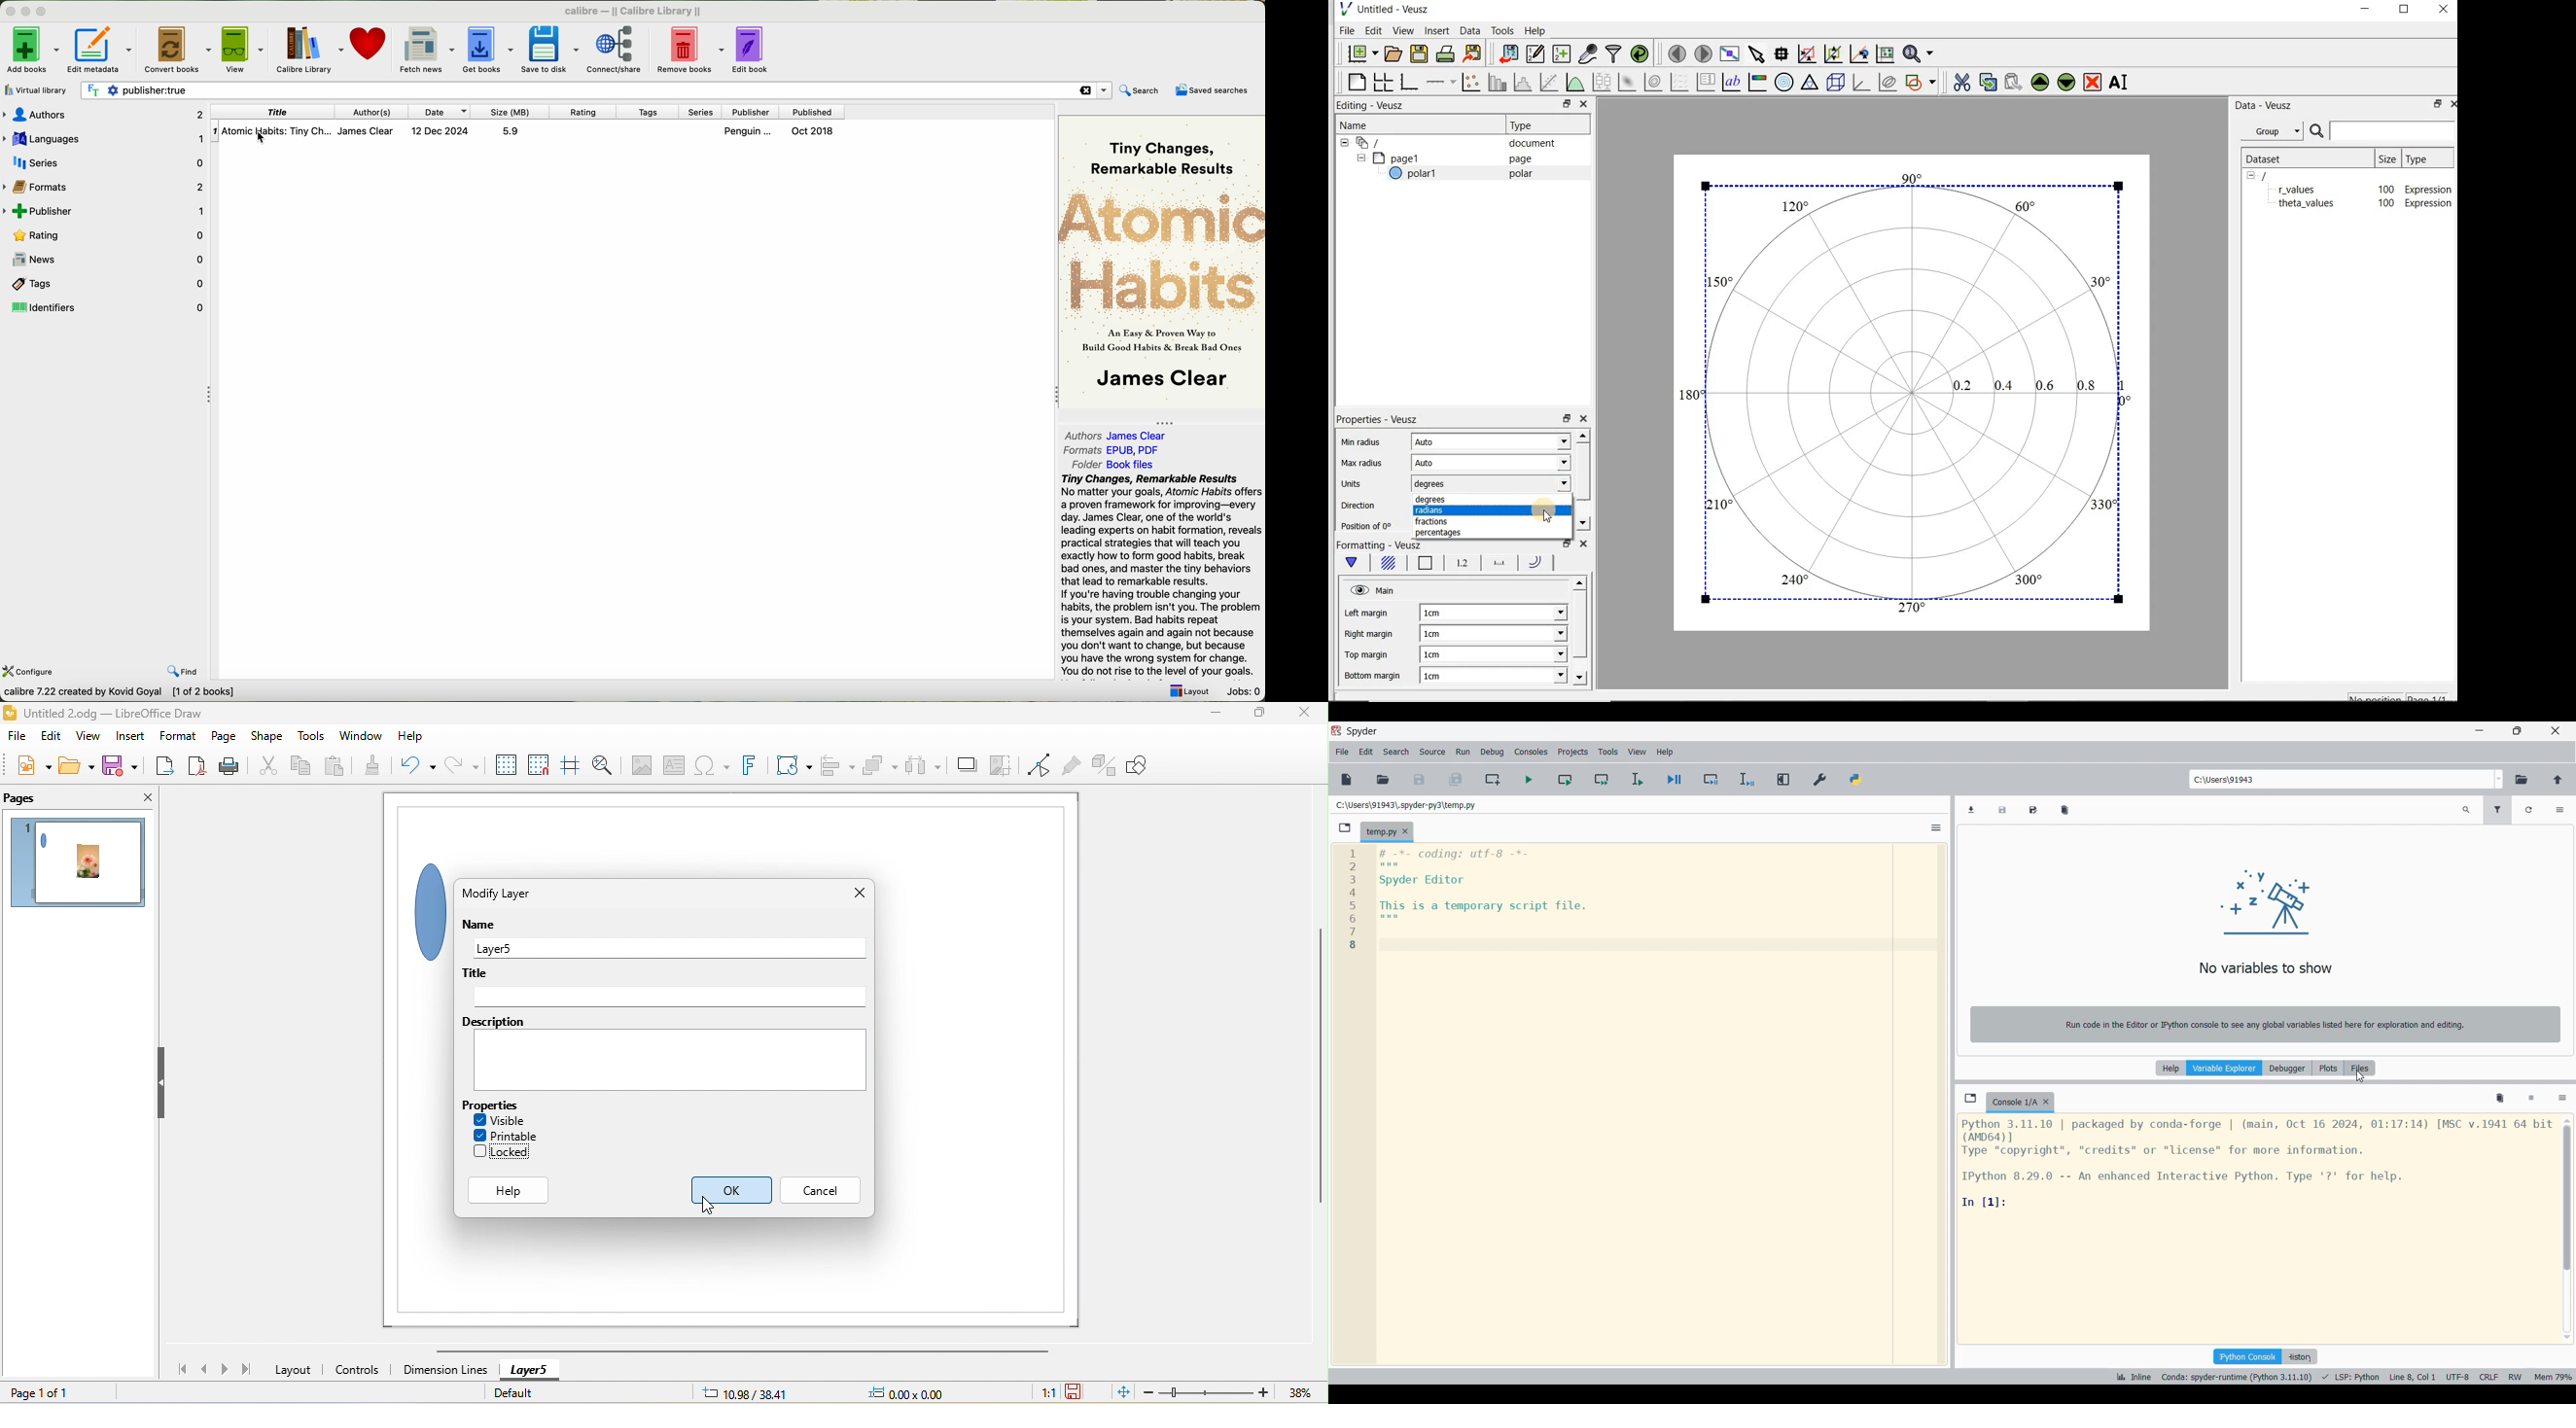  I want to click on last page, so click(247, 1368).